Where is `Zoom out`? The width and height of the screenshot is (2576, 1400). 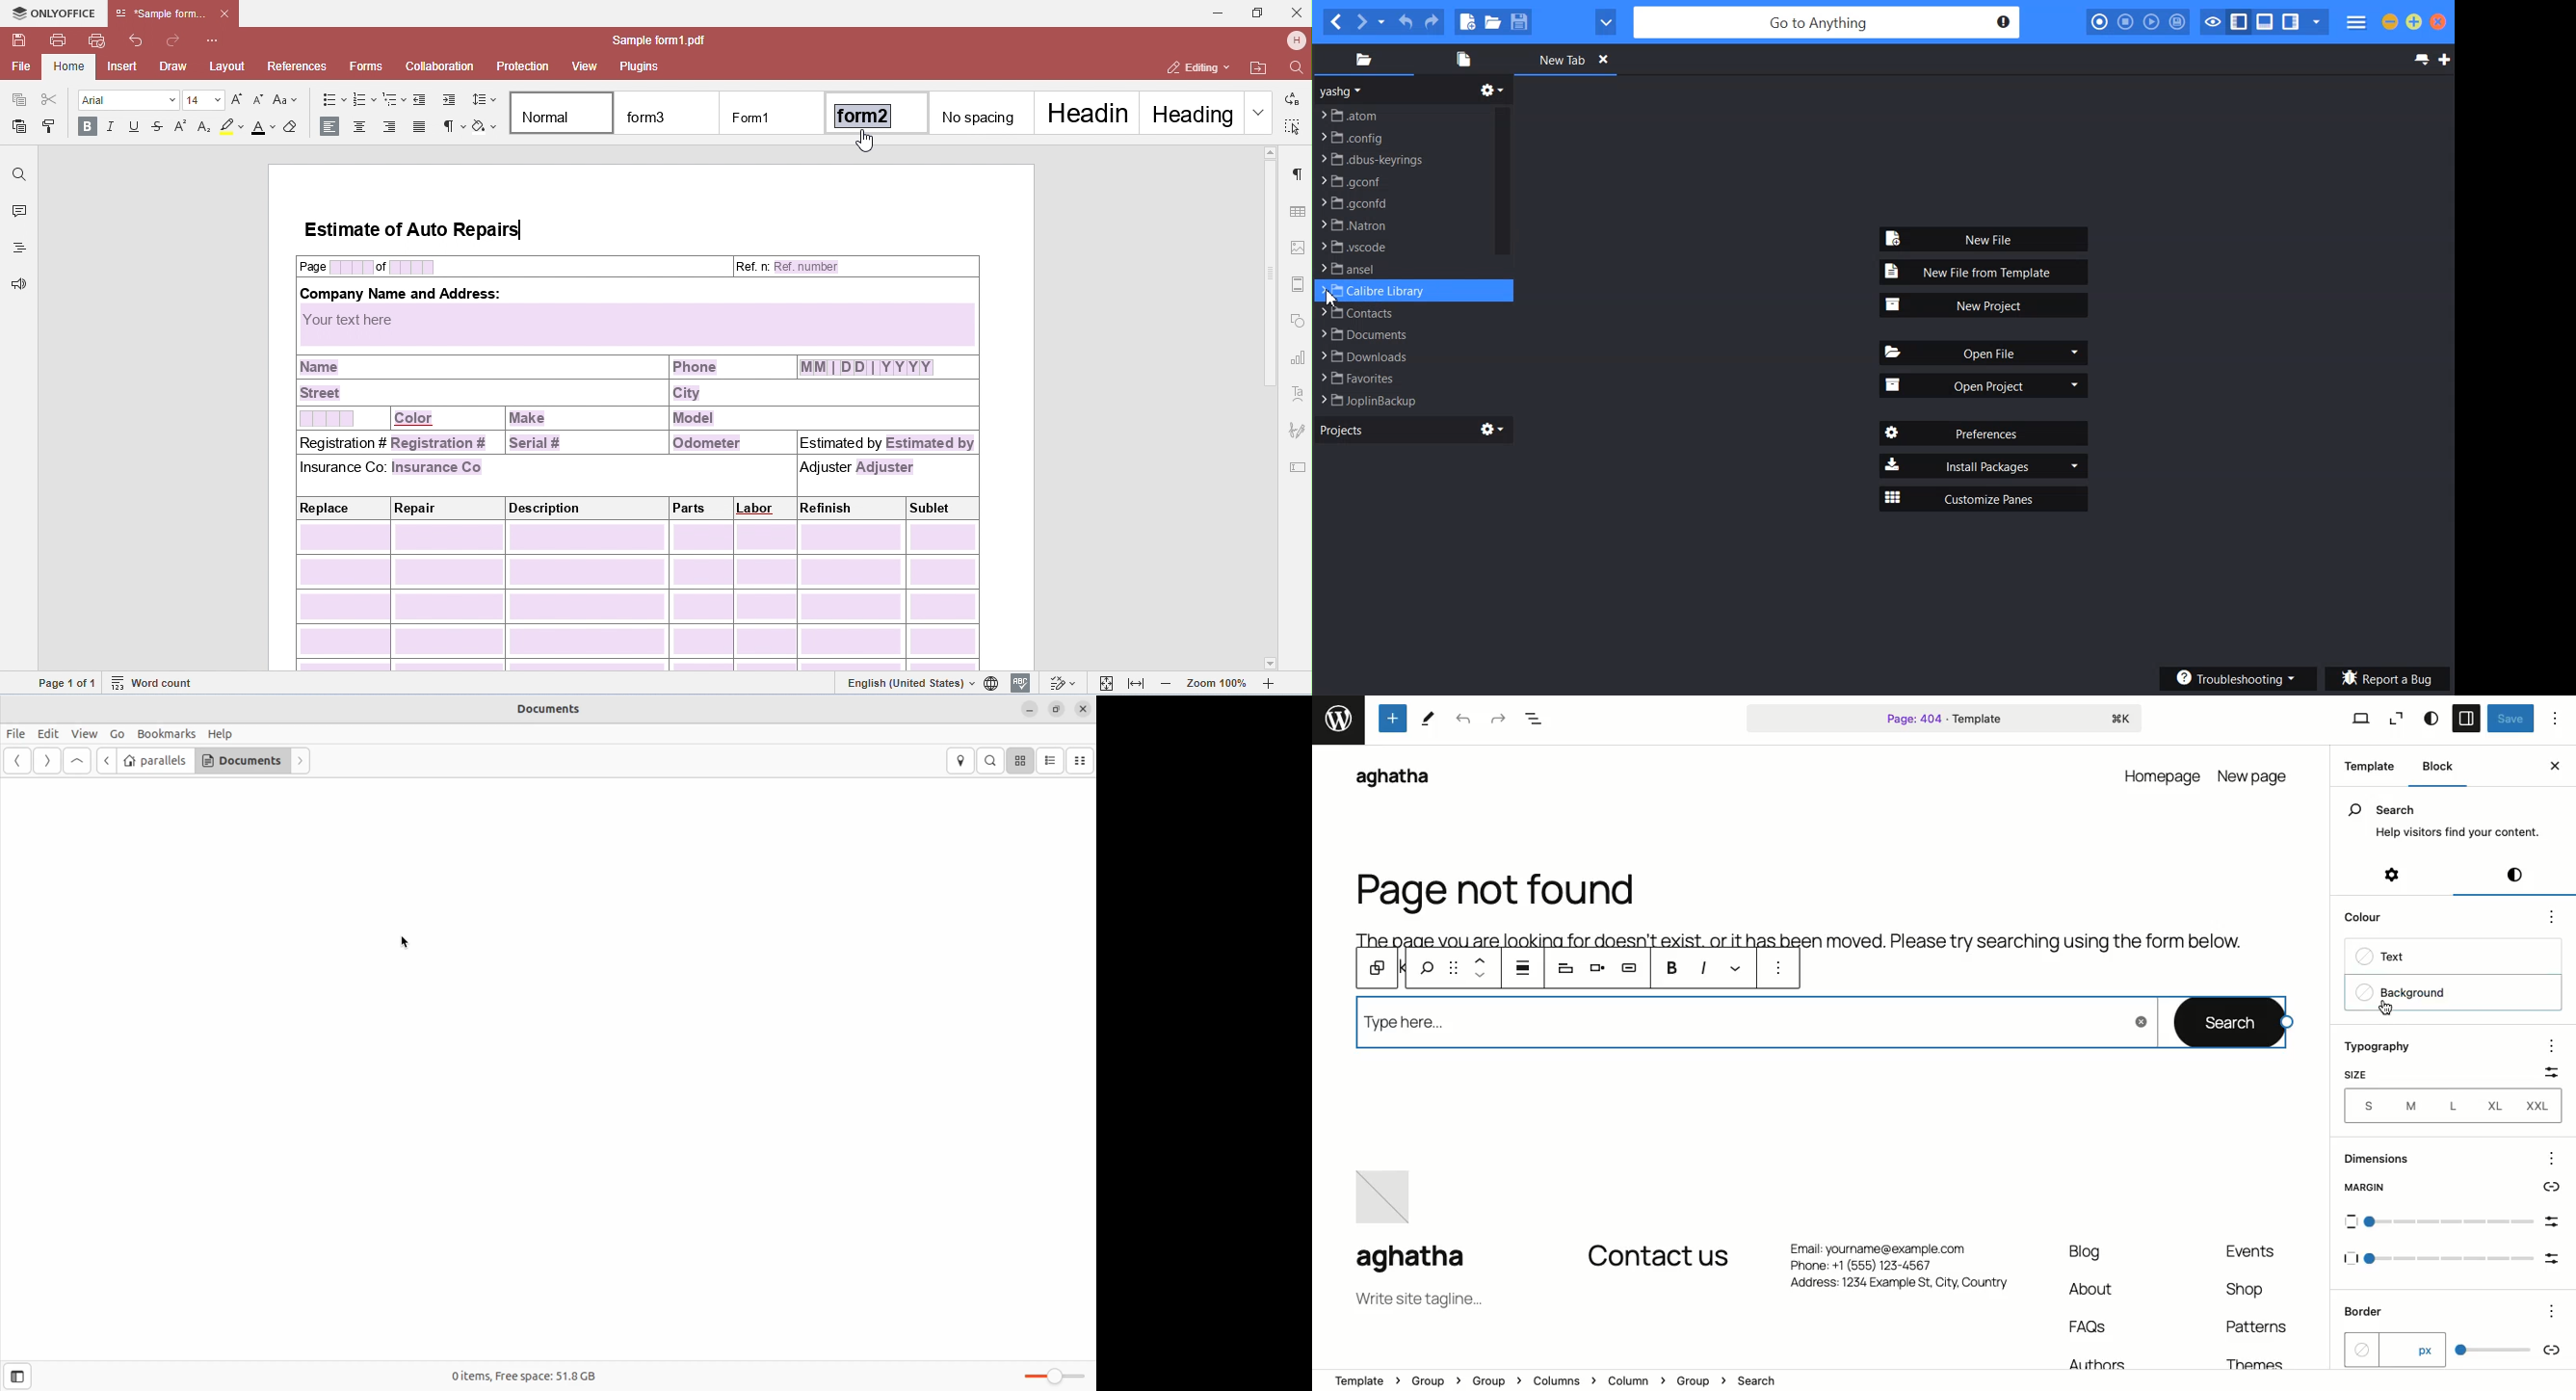 Zoom out is located at coordinates (2398, 717).